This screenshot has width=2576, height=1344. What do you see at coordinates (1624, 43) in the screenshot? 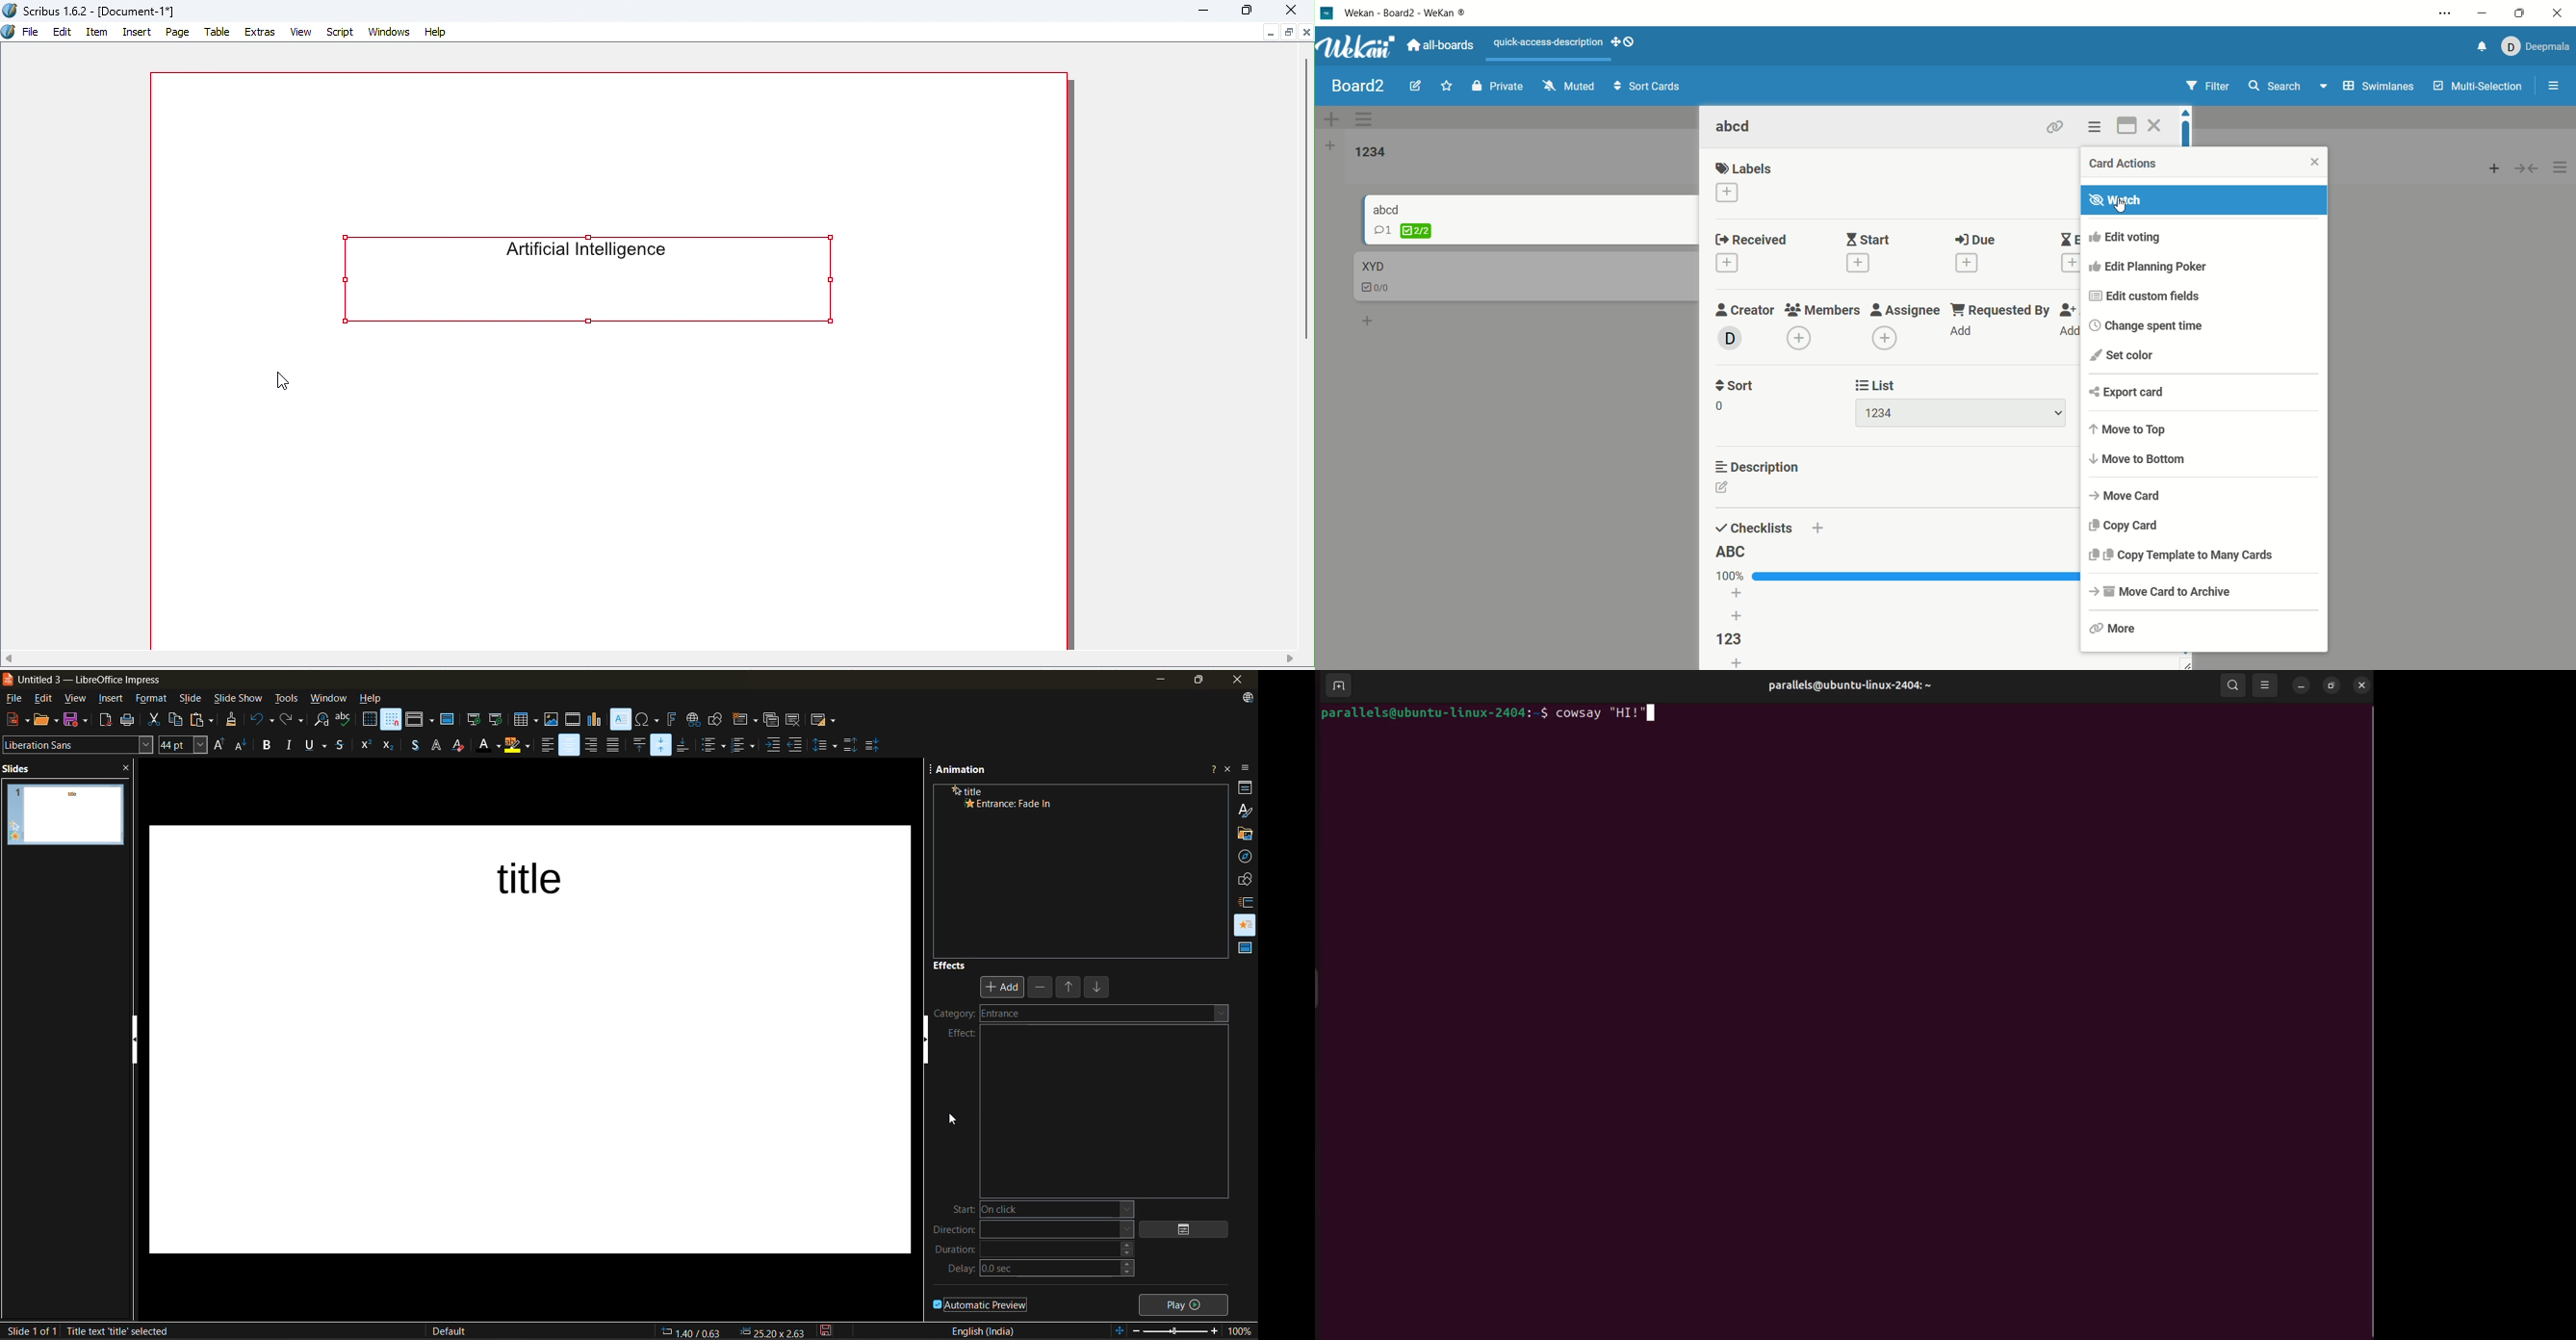
I see `SHOW-DESKTOP-DRAG-HANDLES` at bounding box center [1624, 43].